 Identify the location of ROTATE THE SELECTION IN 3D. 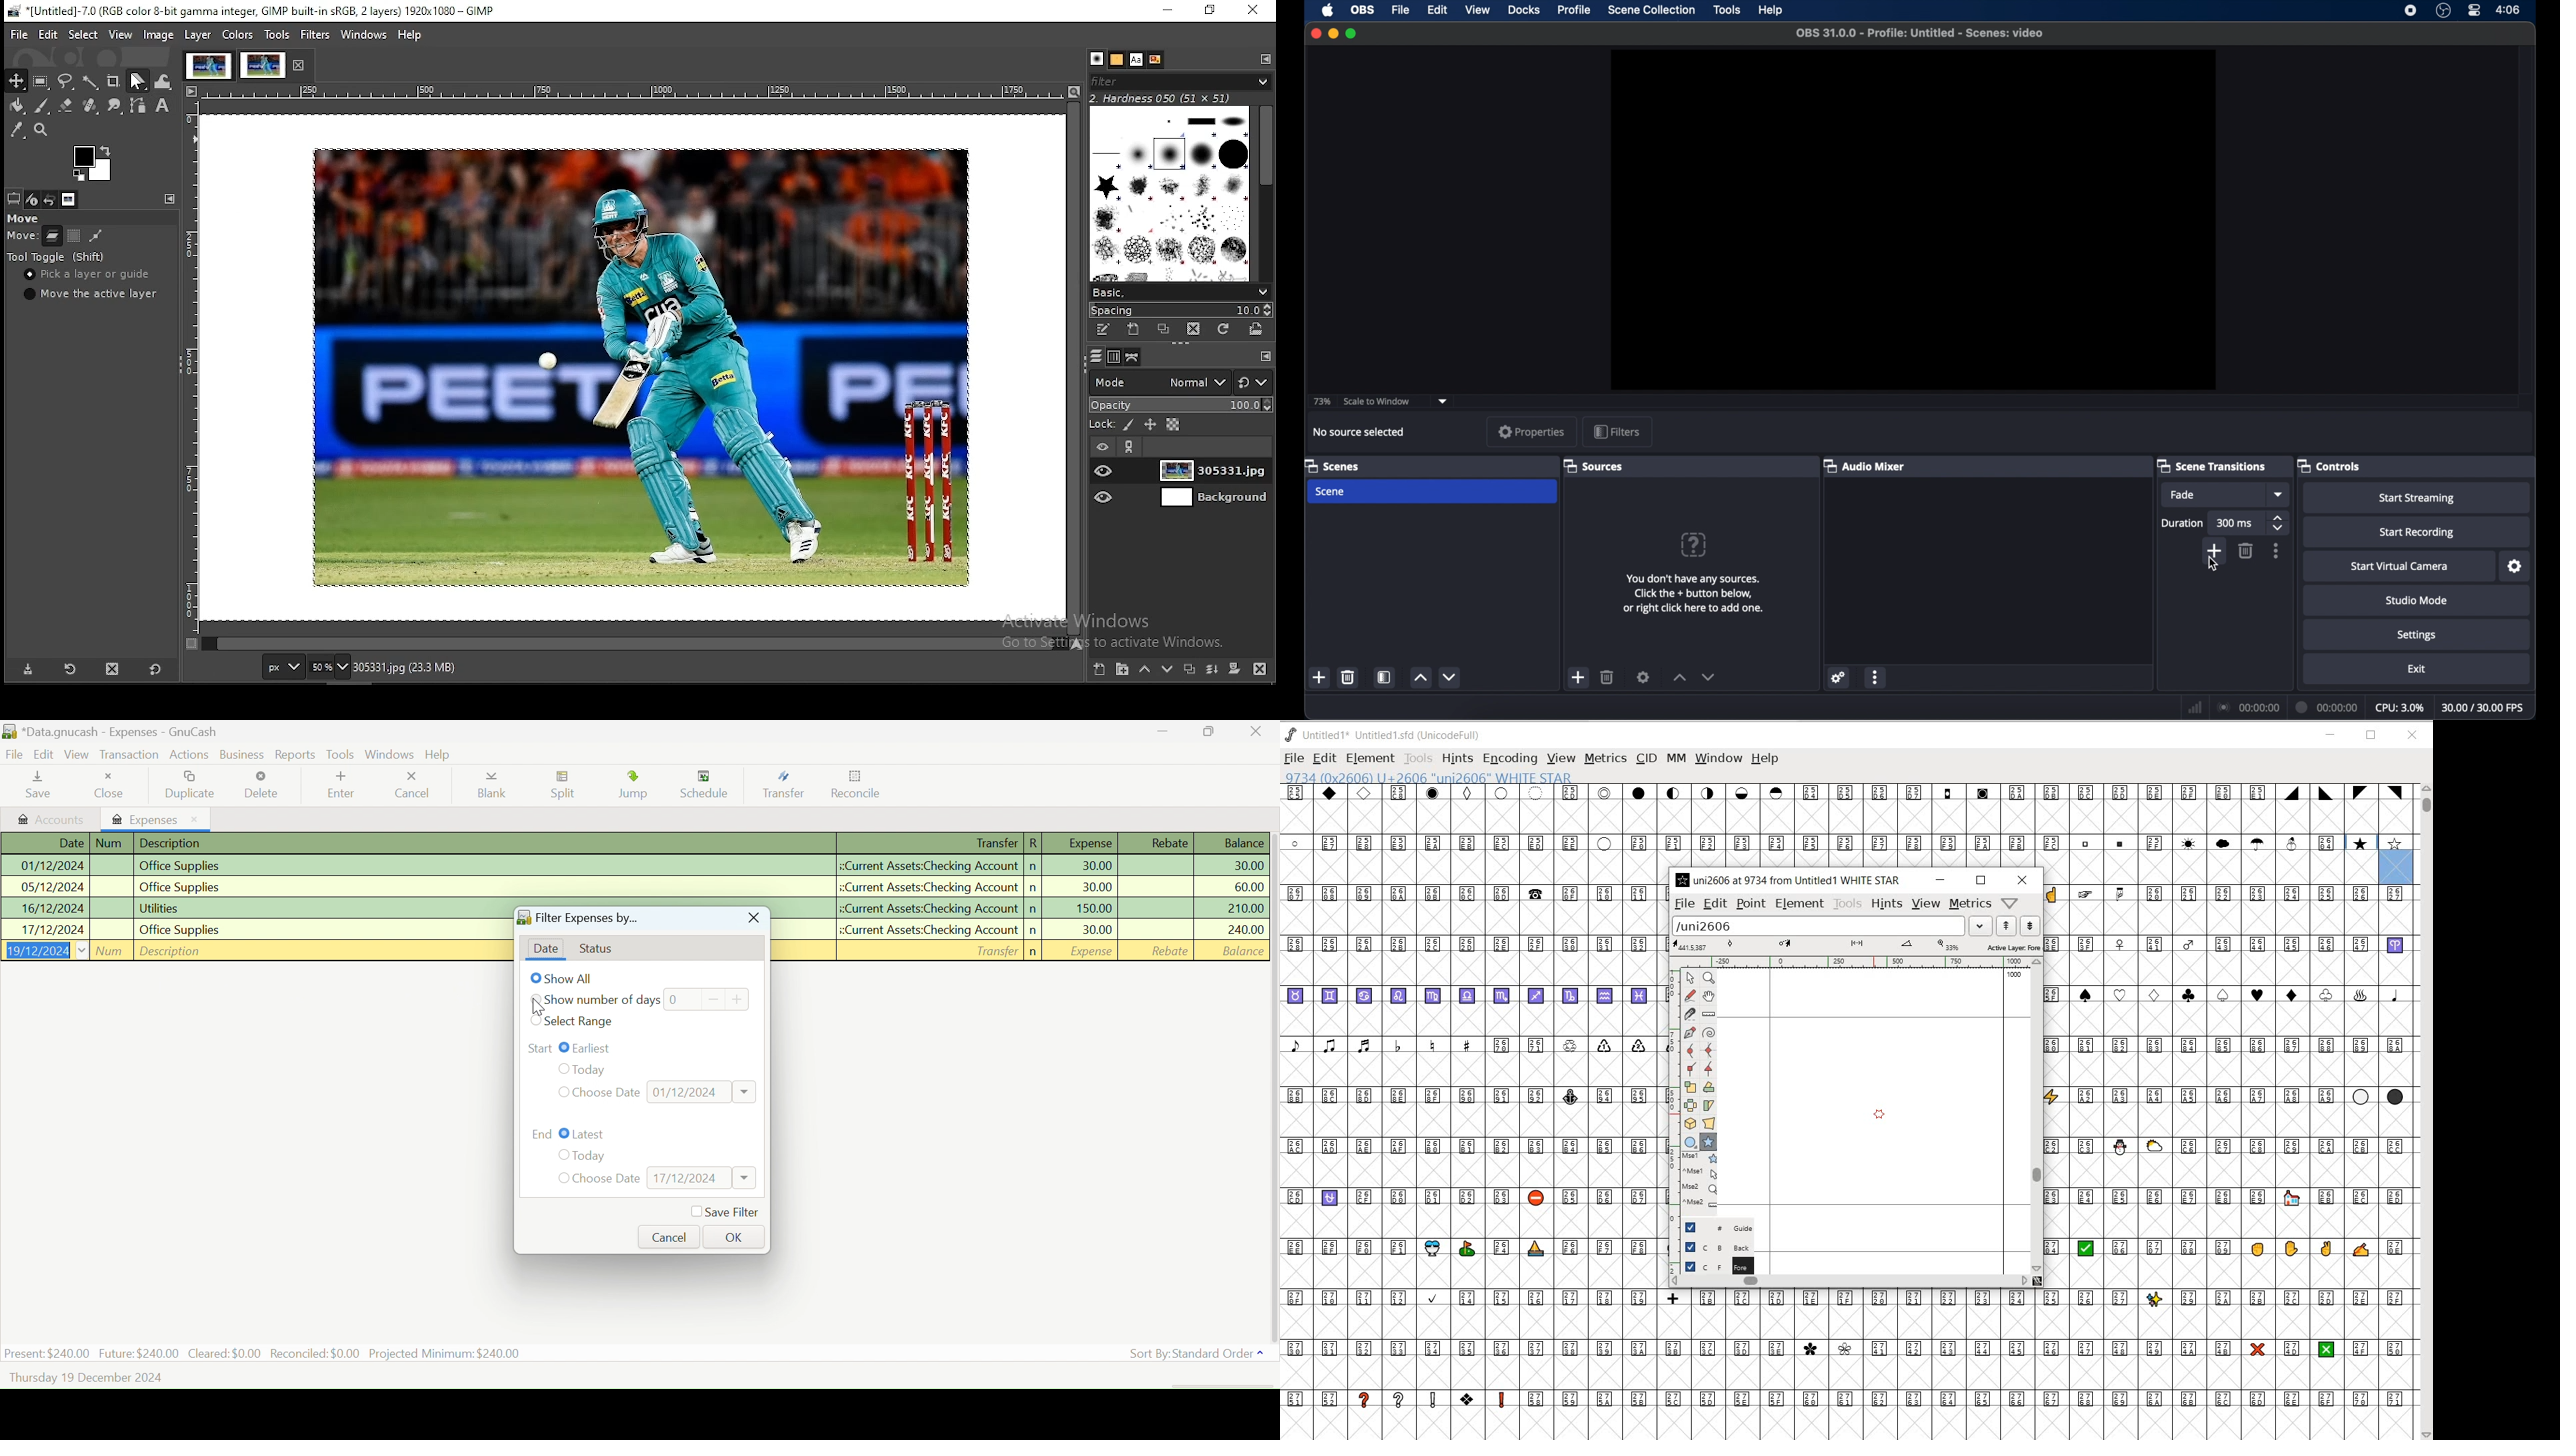
(1693, 1124).